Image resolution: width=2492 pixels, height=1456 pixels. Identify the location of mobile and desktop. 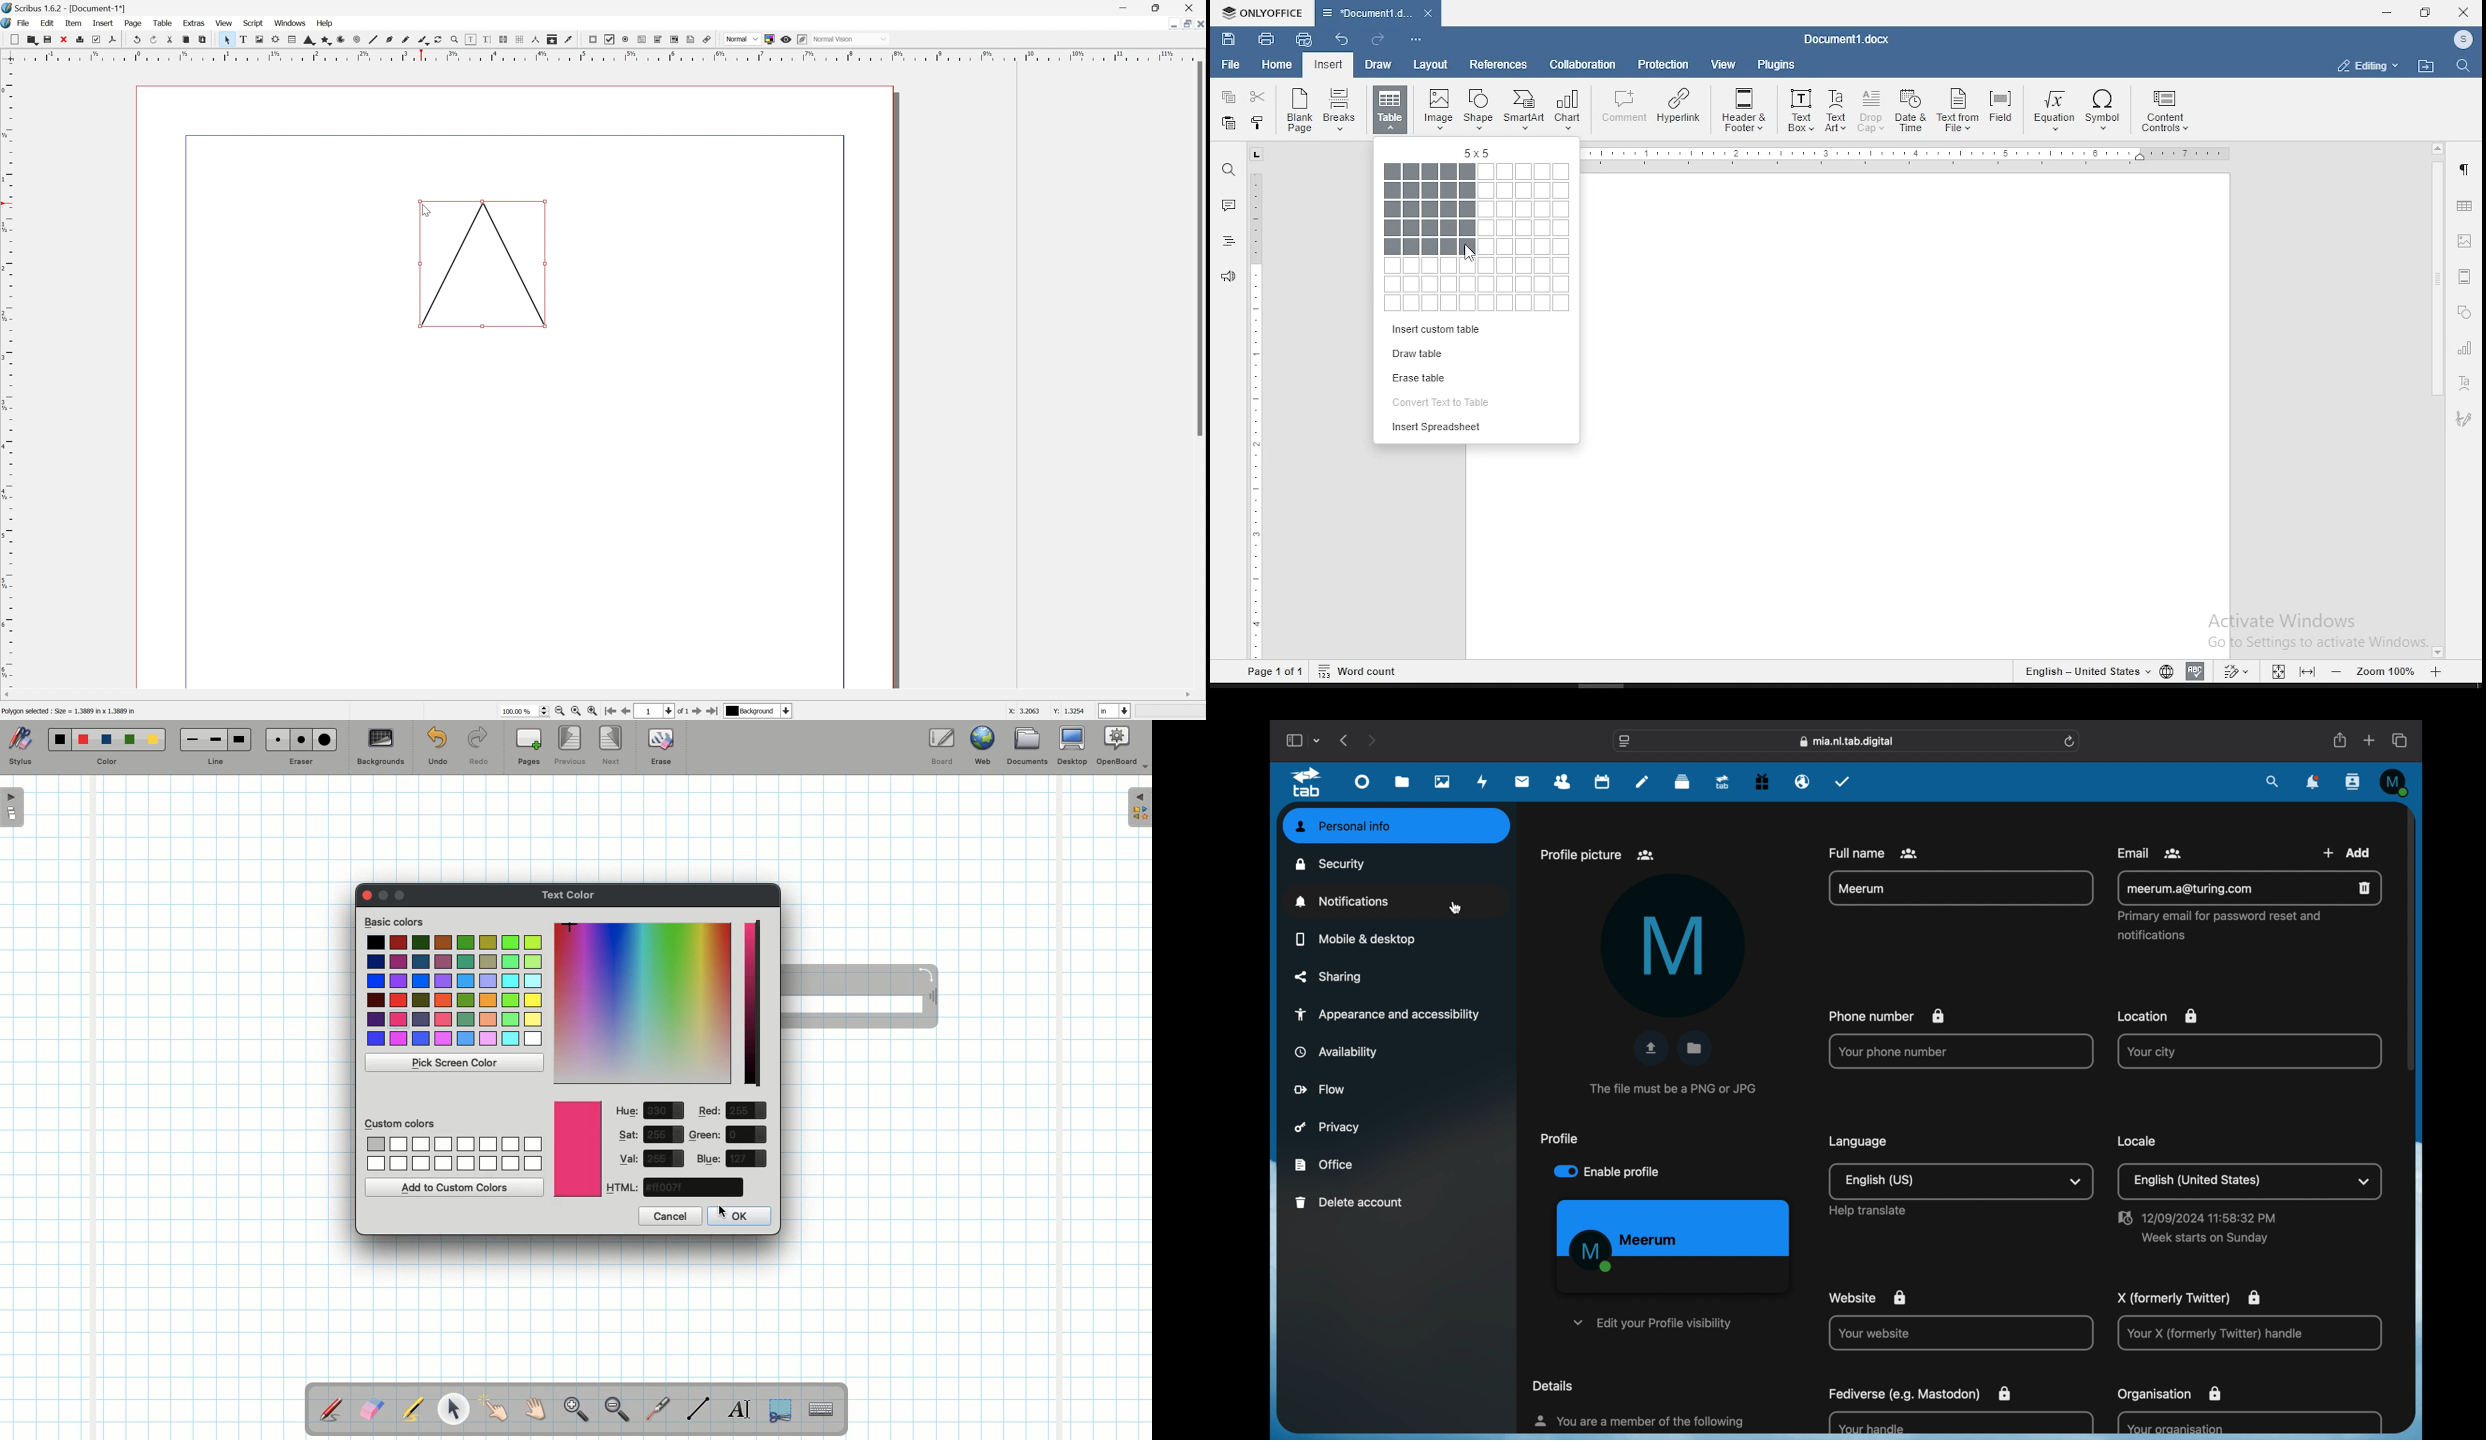
(1355, 940).